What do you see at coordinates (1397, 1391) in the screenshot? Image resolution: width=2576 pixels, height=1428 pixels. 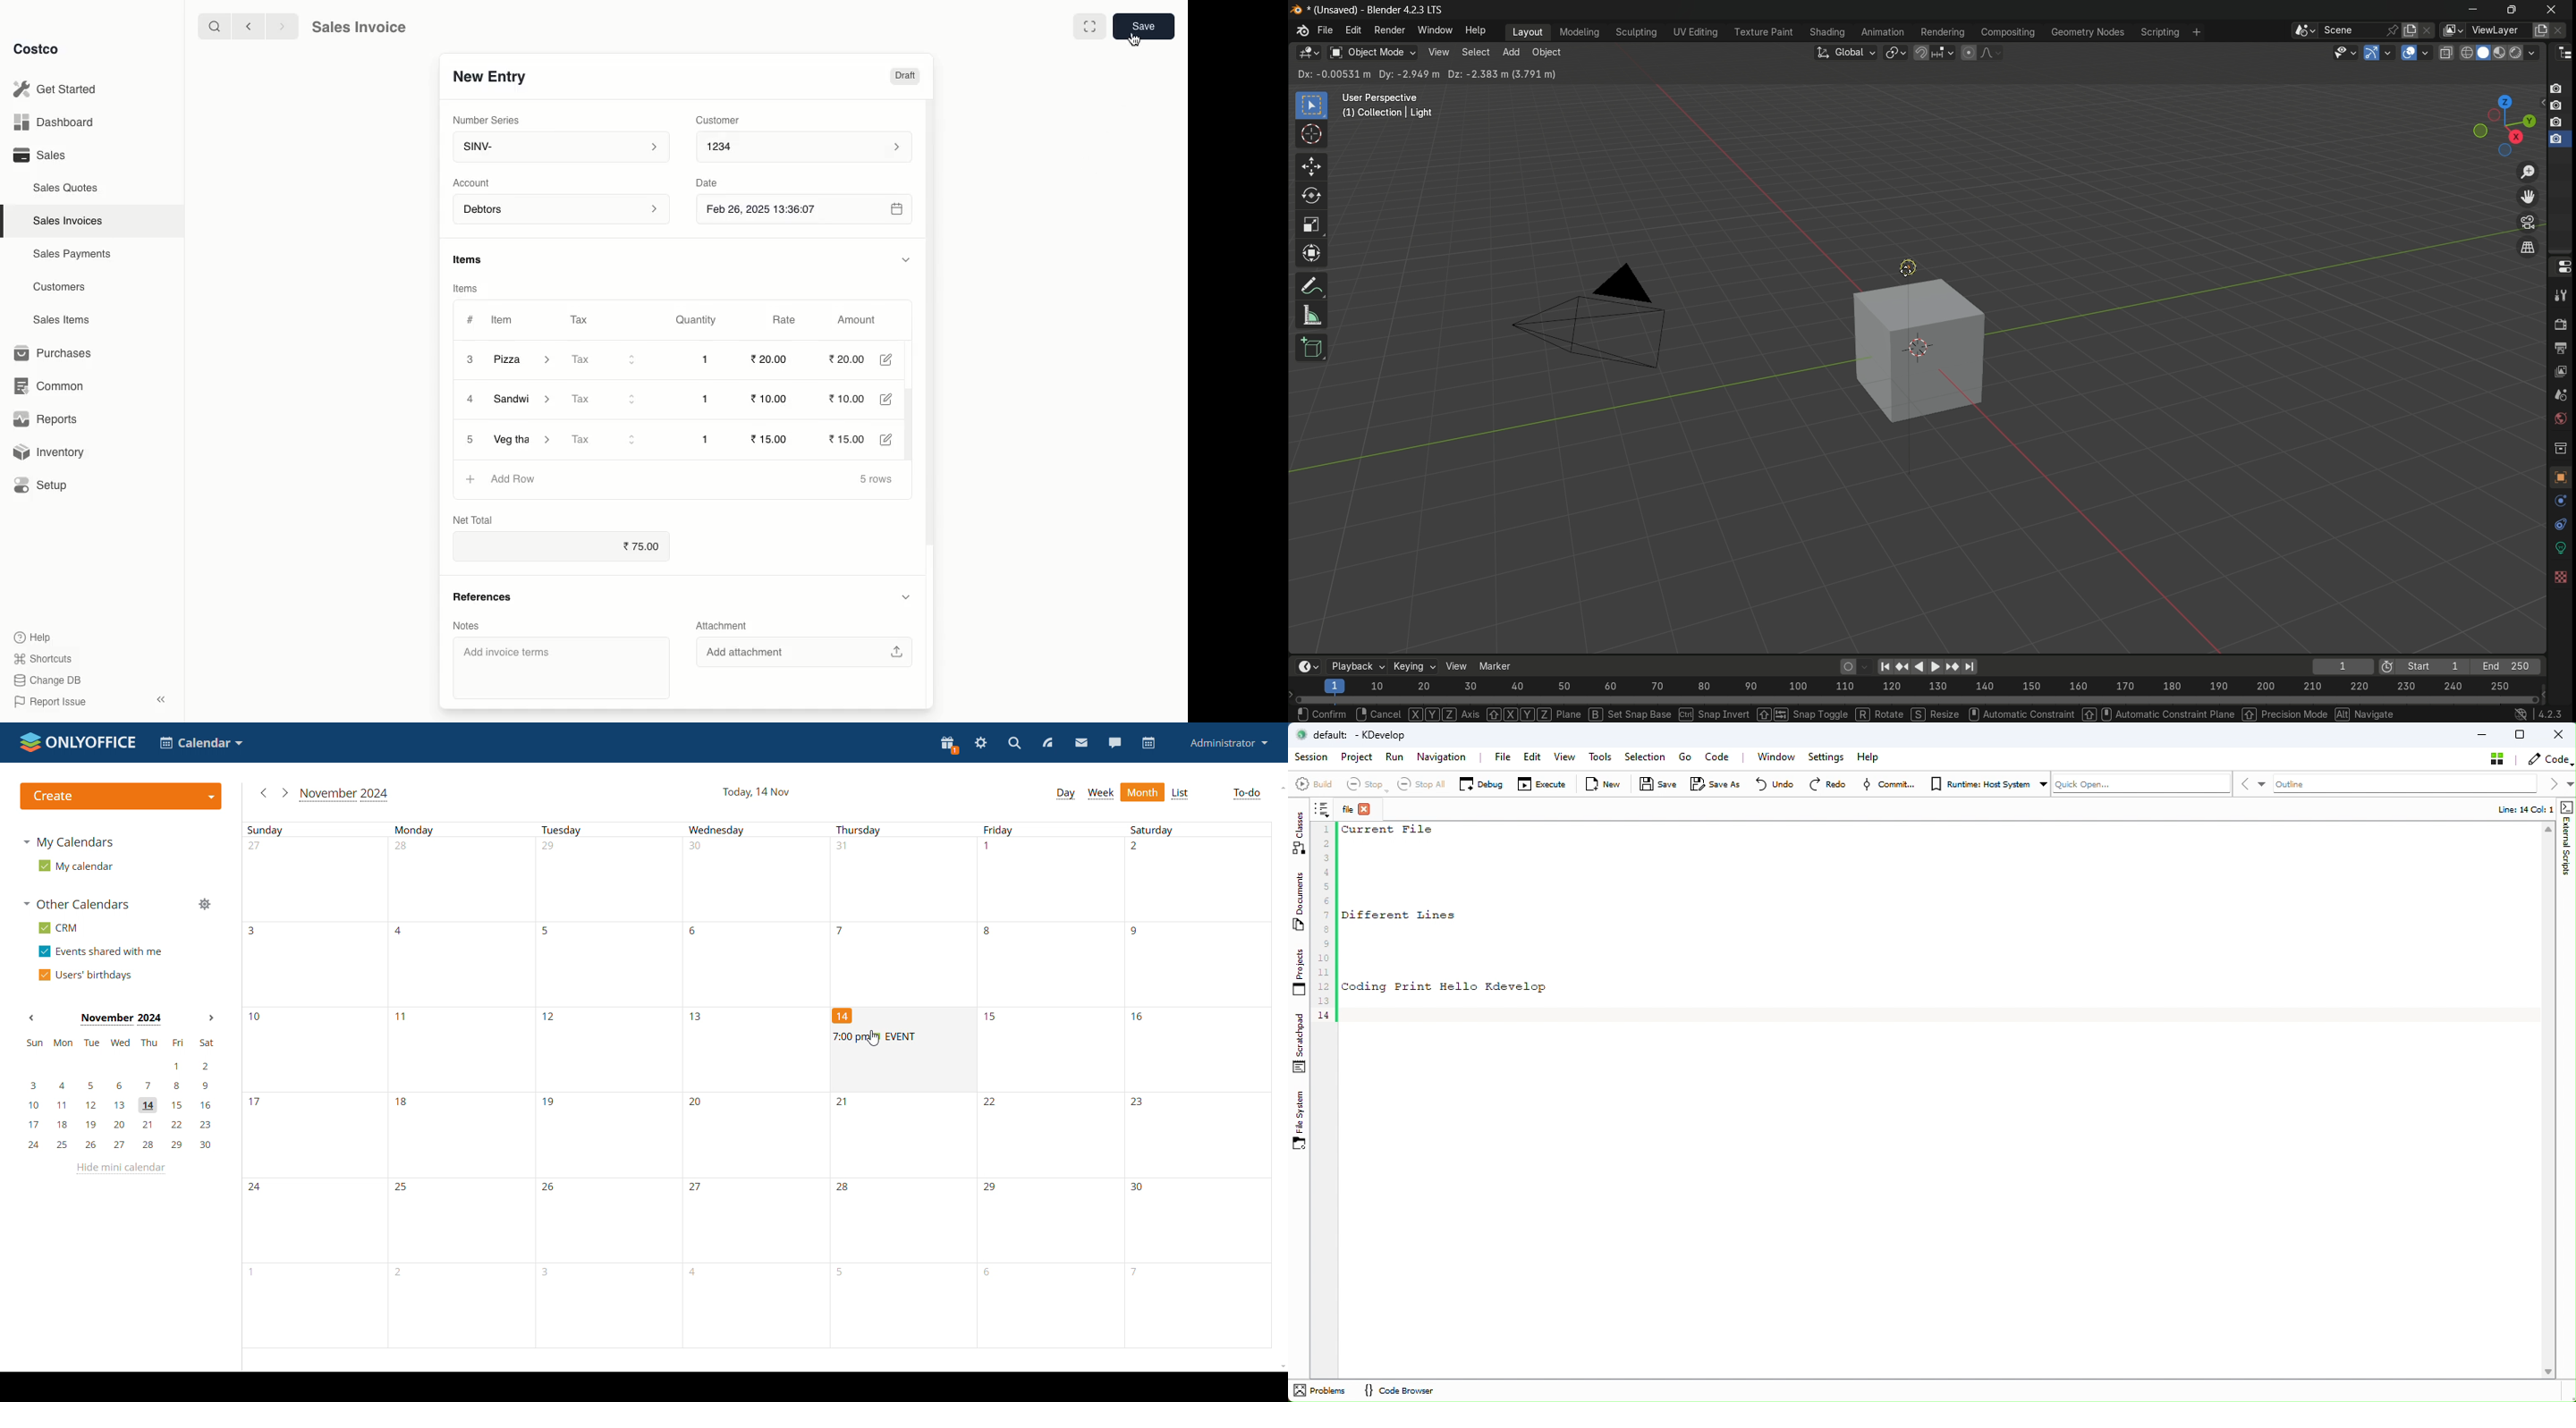 I see `Code Browser` at bounding box center [1397, 1391].